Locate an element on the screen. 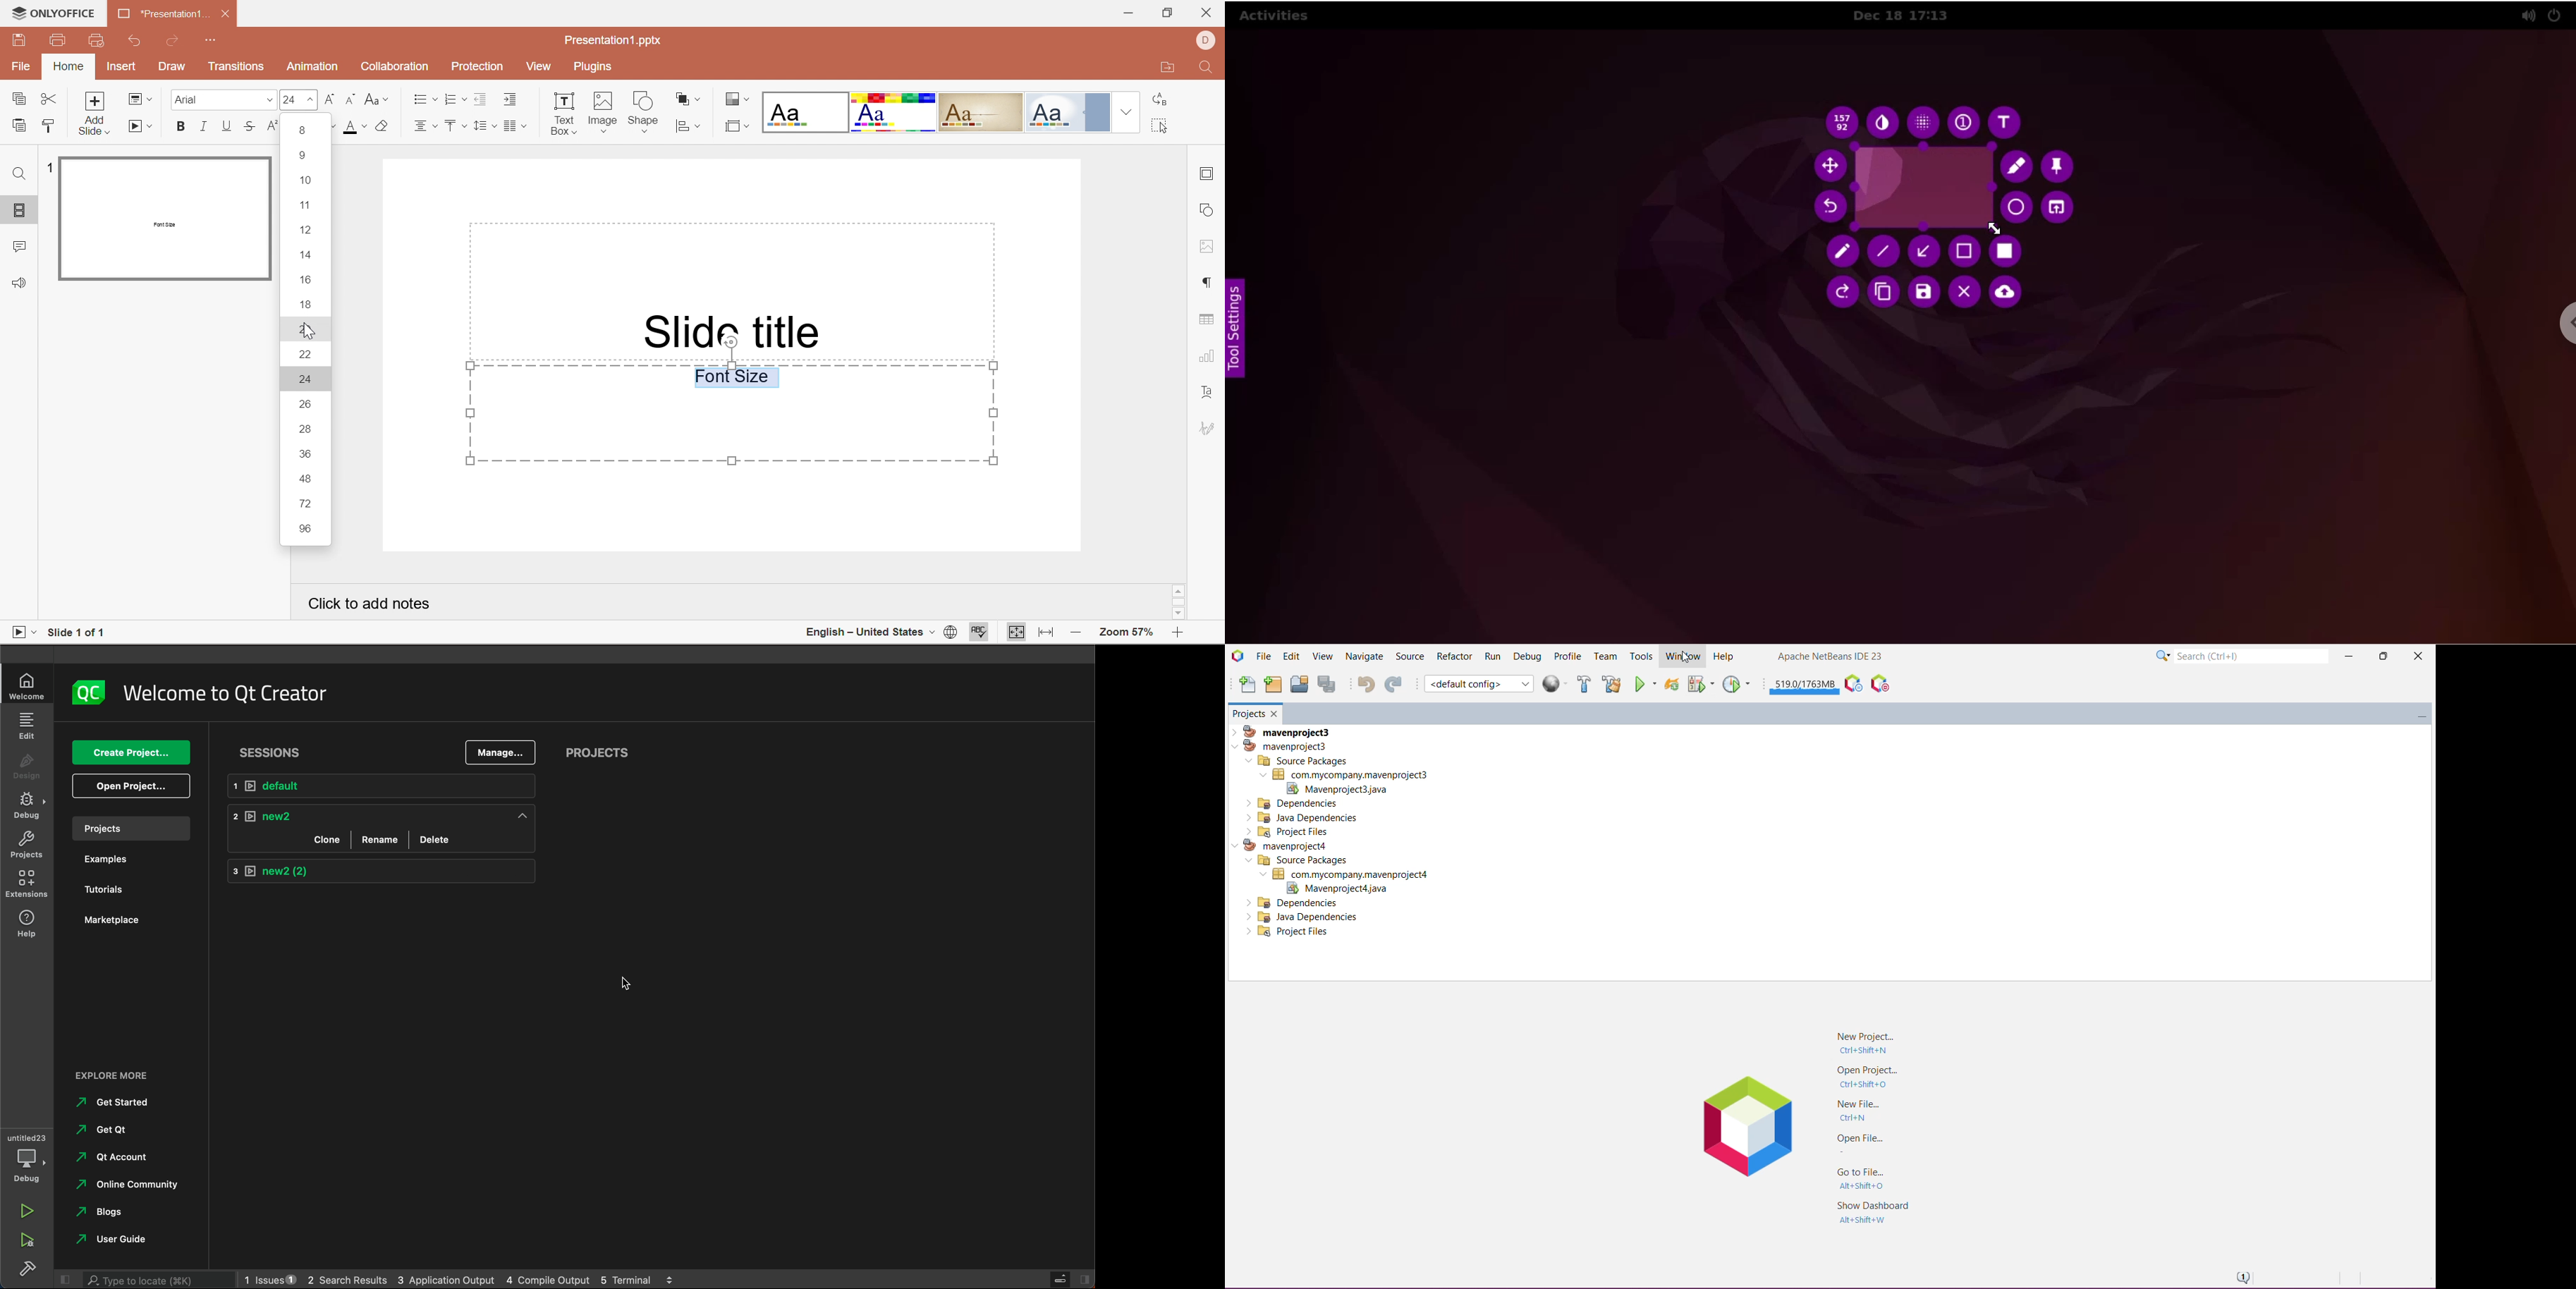 The width and height of the screenshot is (2576, 1316). paragraph settings is located at coordinates (1207, 282).